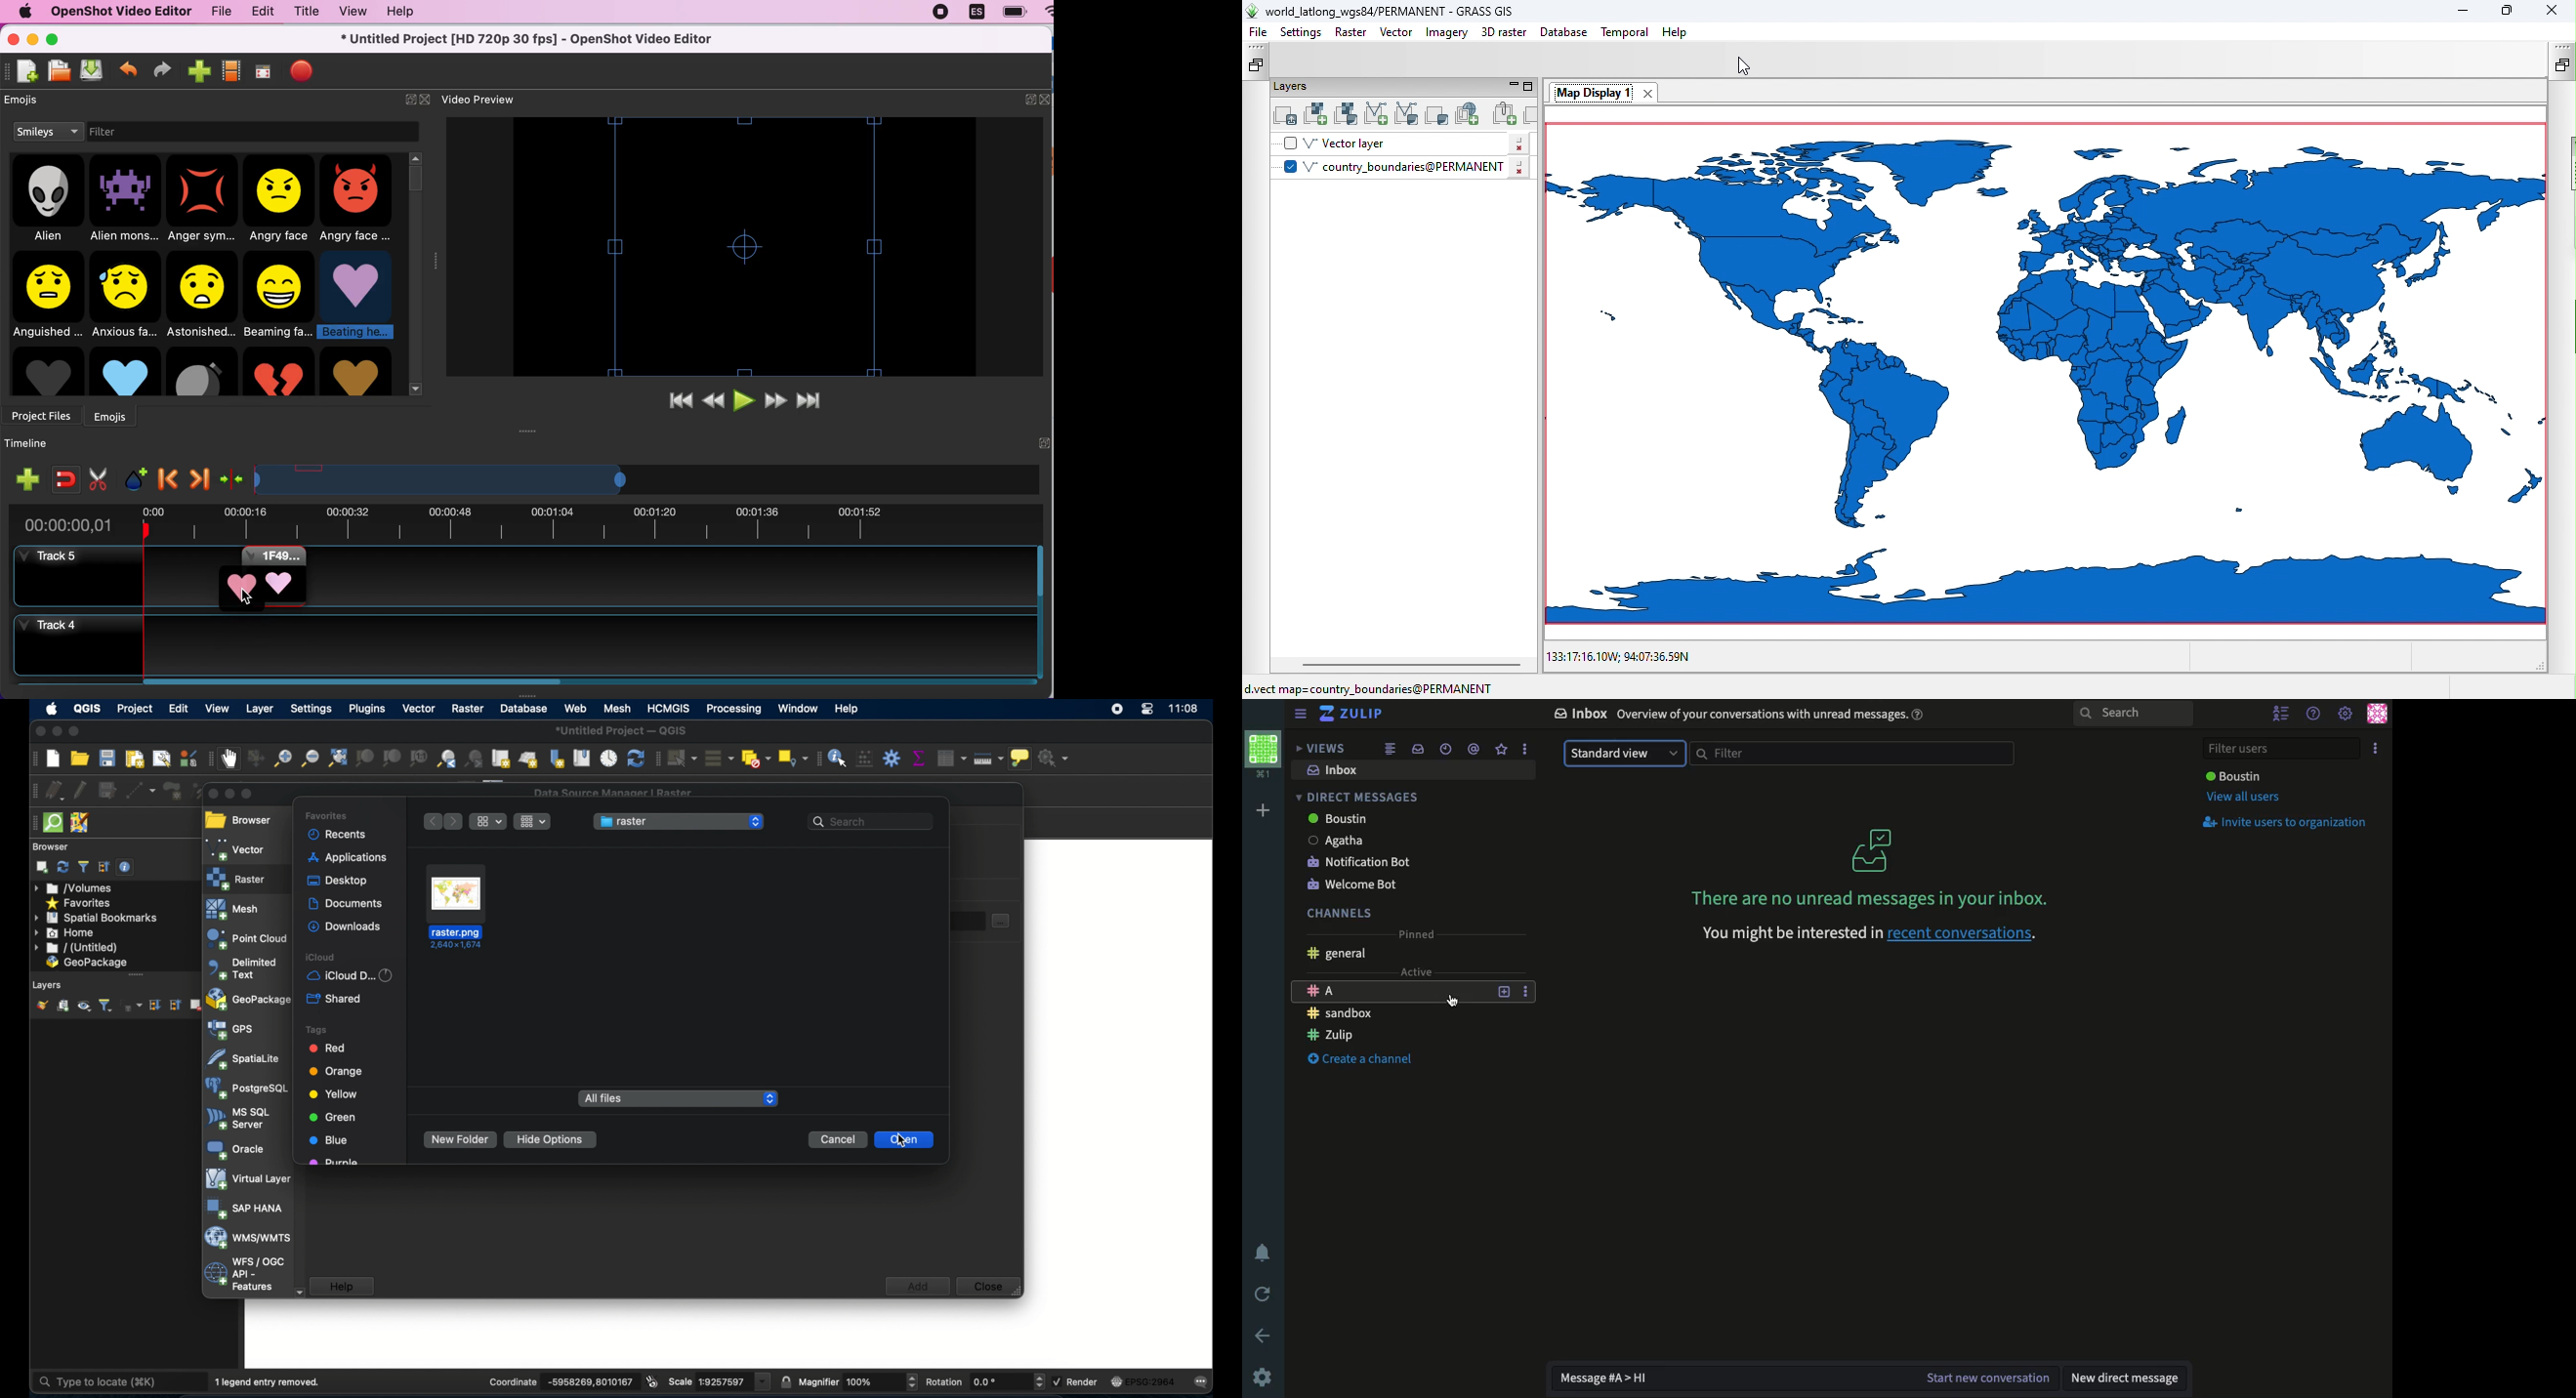 Image resolution: width=2576 pixels, height=1400 pixels. I want to click on previous, so click(432, 821).